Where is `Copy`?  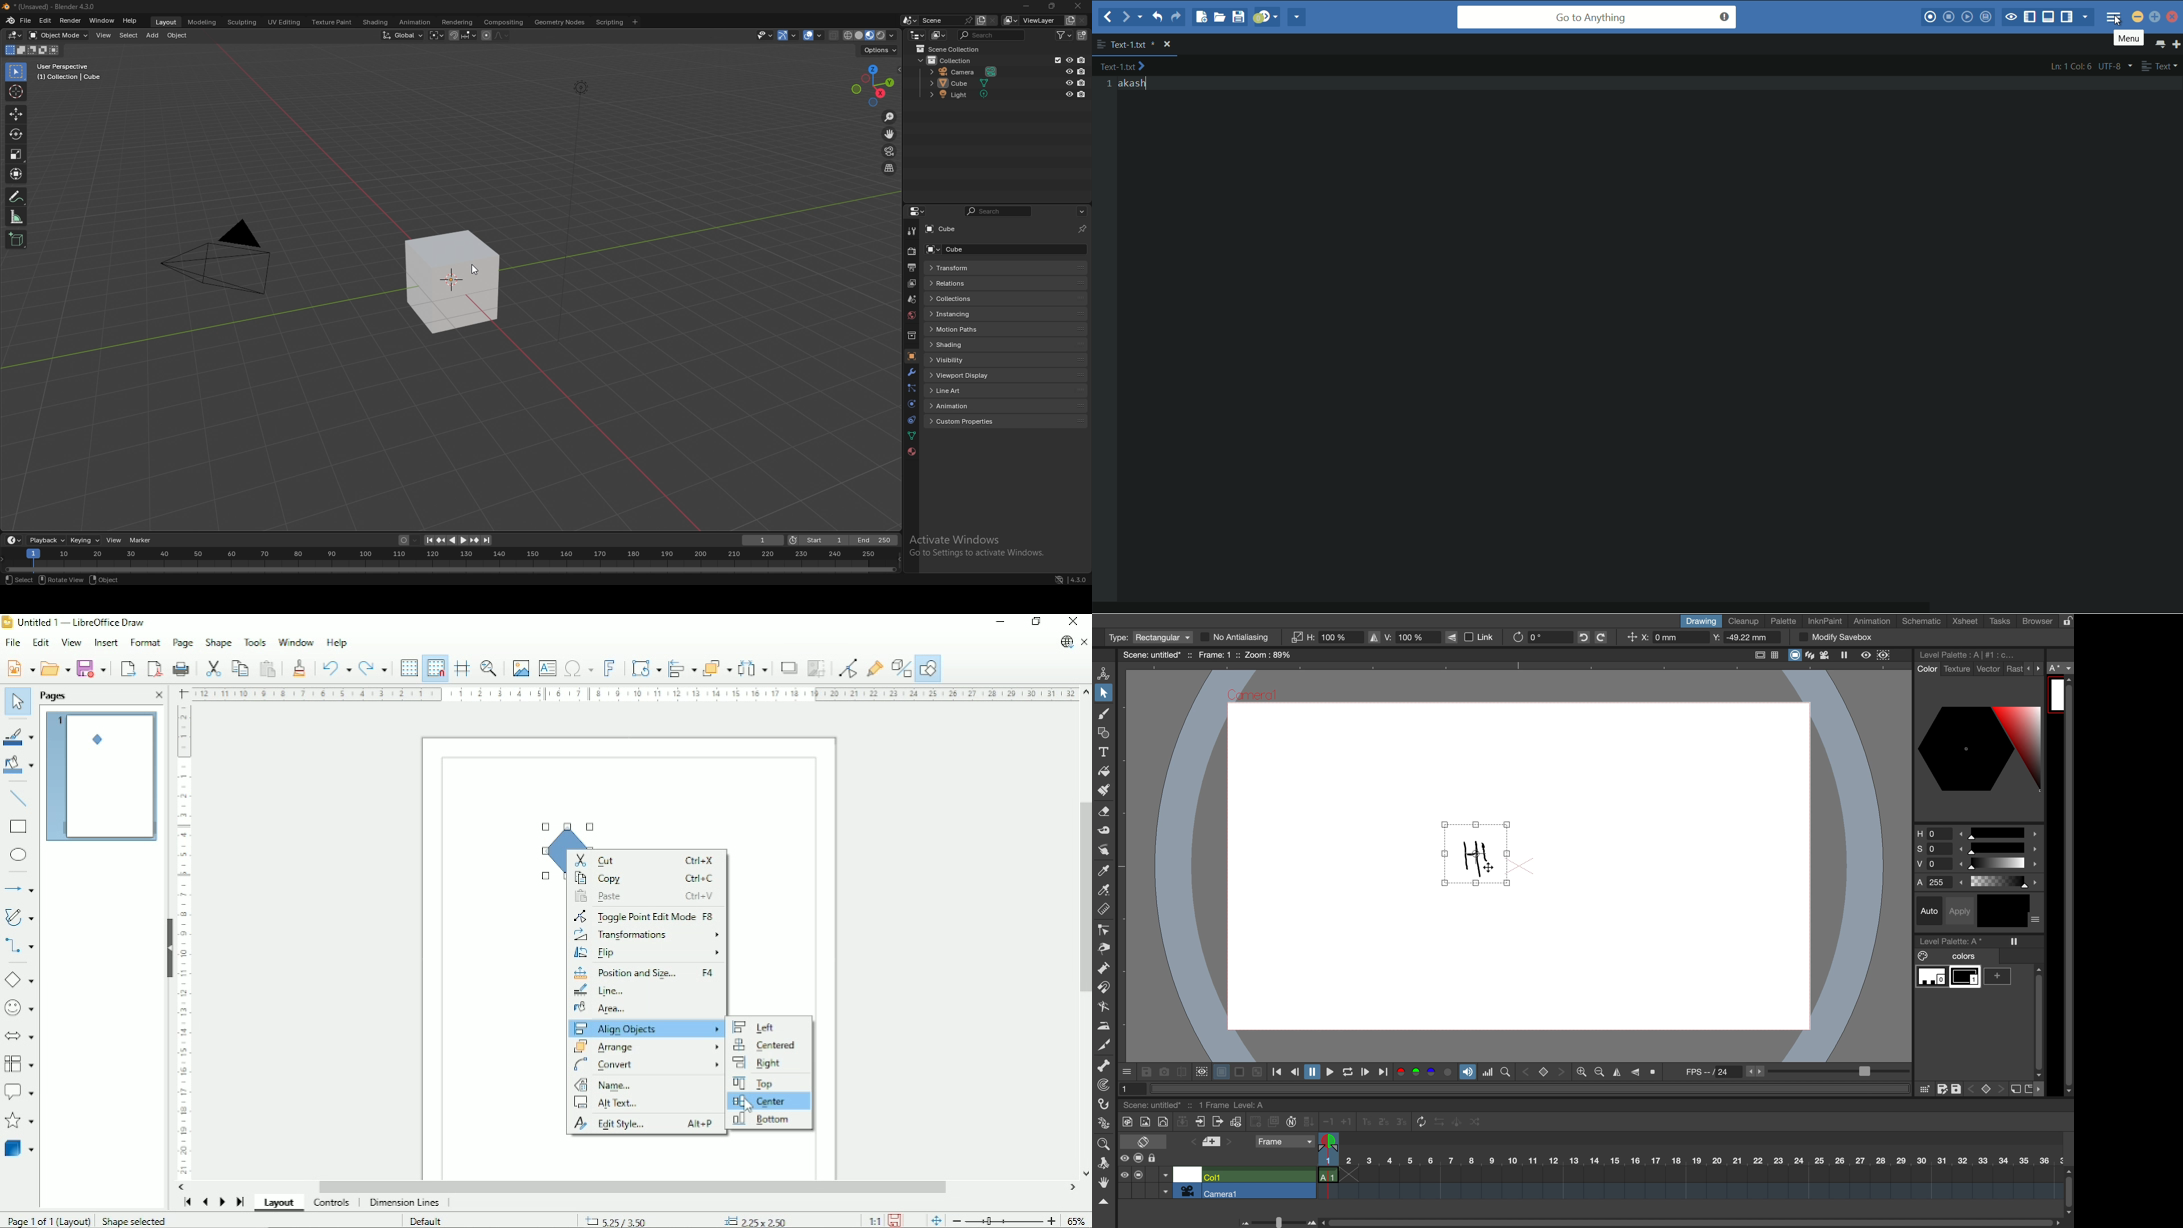 Copy is located at coordinates (645, 879).